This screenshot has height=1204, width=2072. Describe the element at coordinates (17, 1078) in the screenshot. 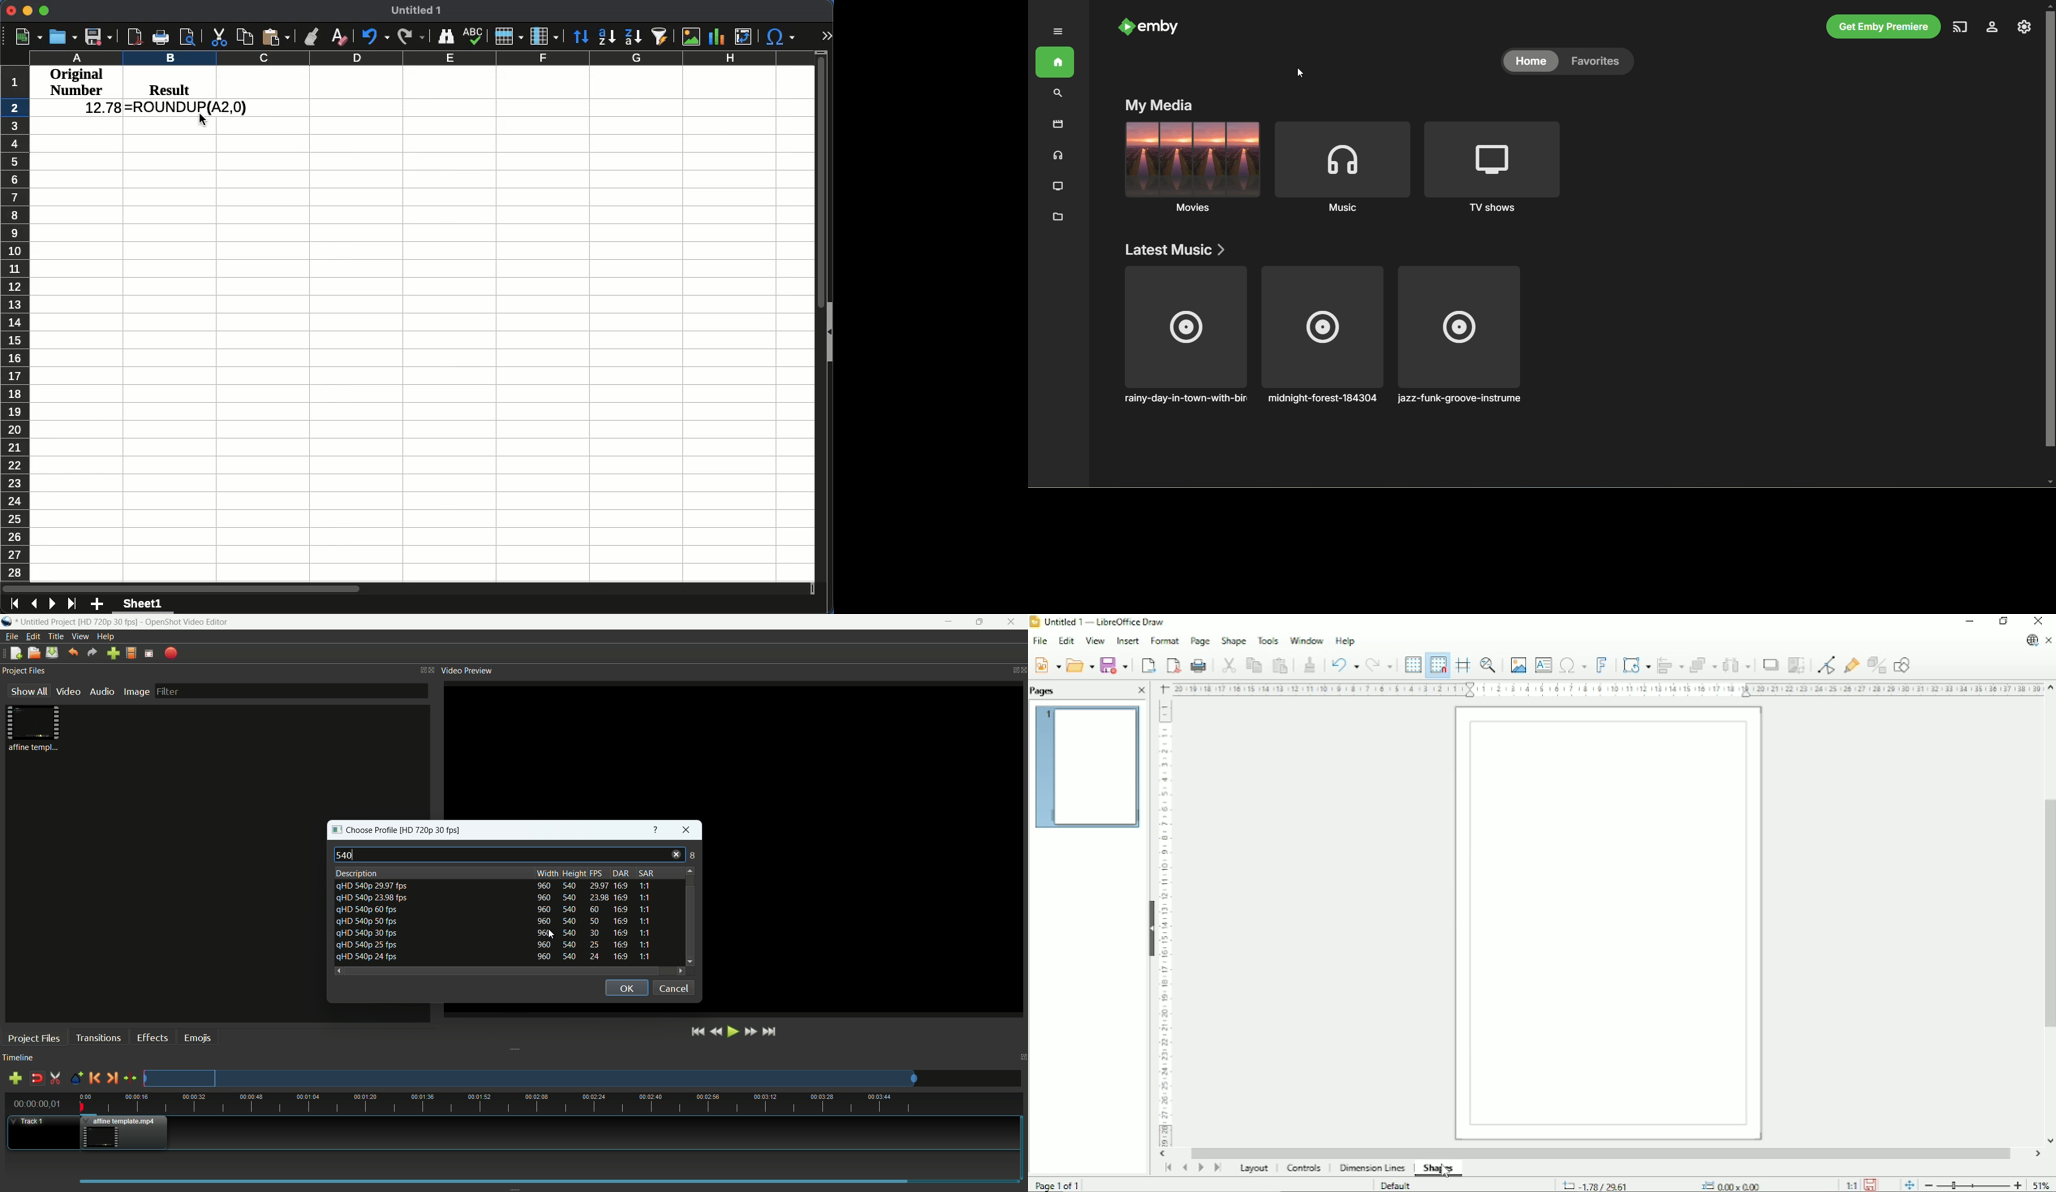

I see `add track` at that location.